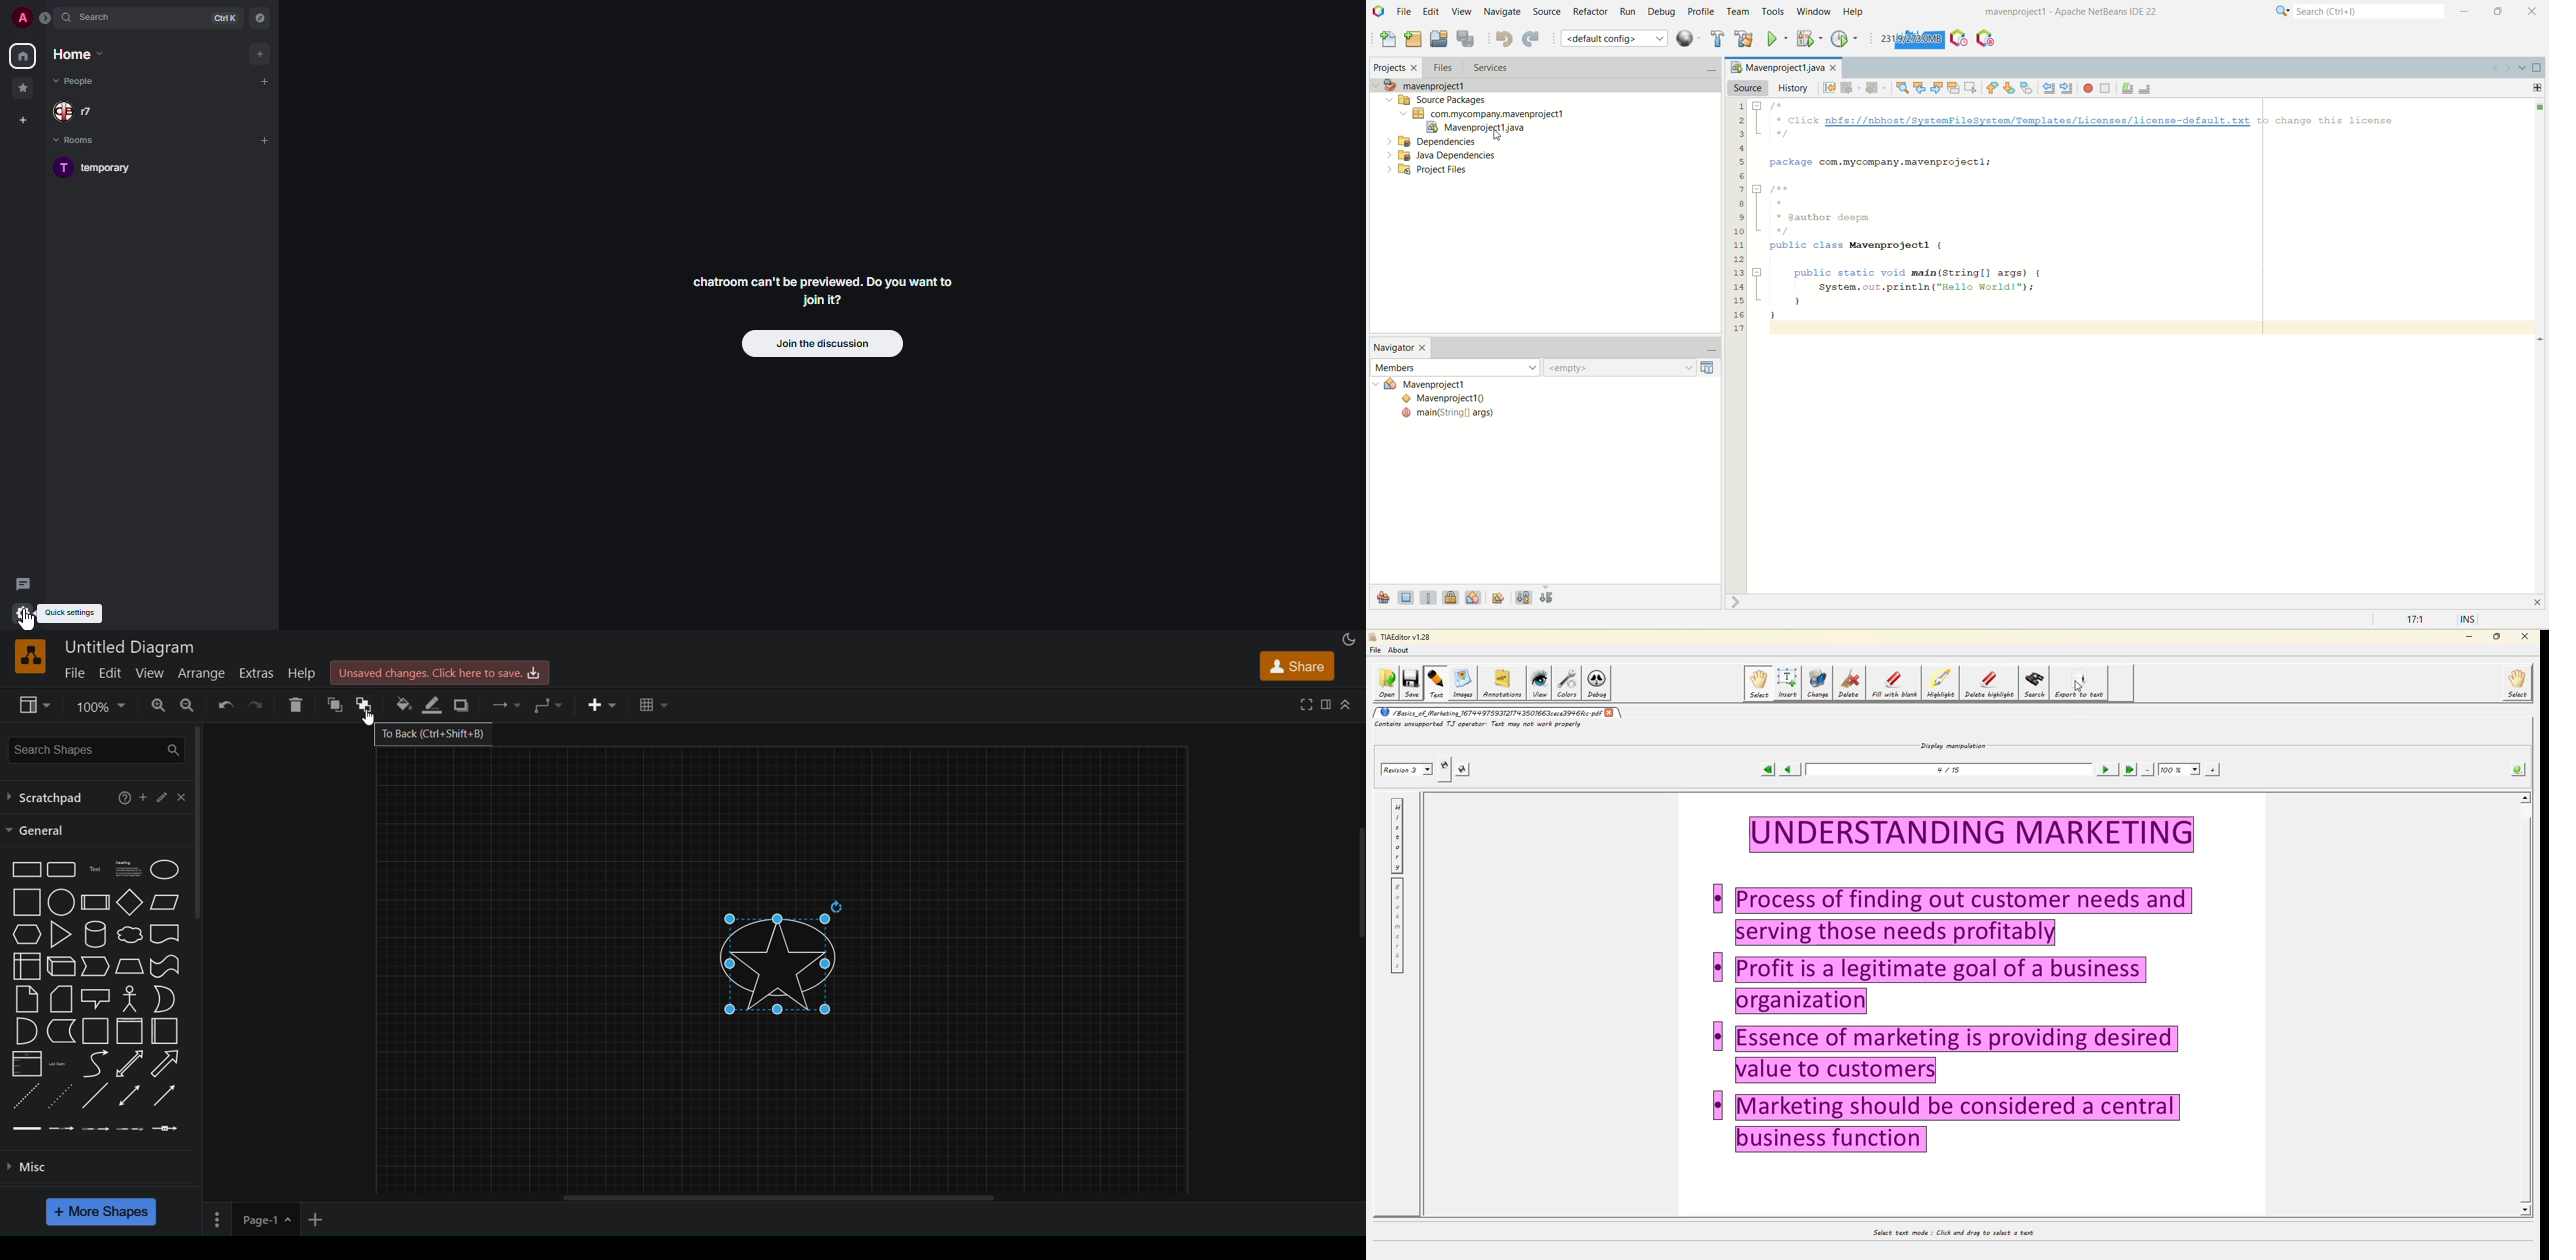 The height and width of the screenshot is (1260, 2576). What do you see at coordinates (31, 704) in the screenshot?
I see `view` at bounding box center [31, 704].